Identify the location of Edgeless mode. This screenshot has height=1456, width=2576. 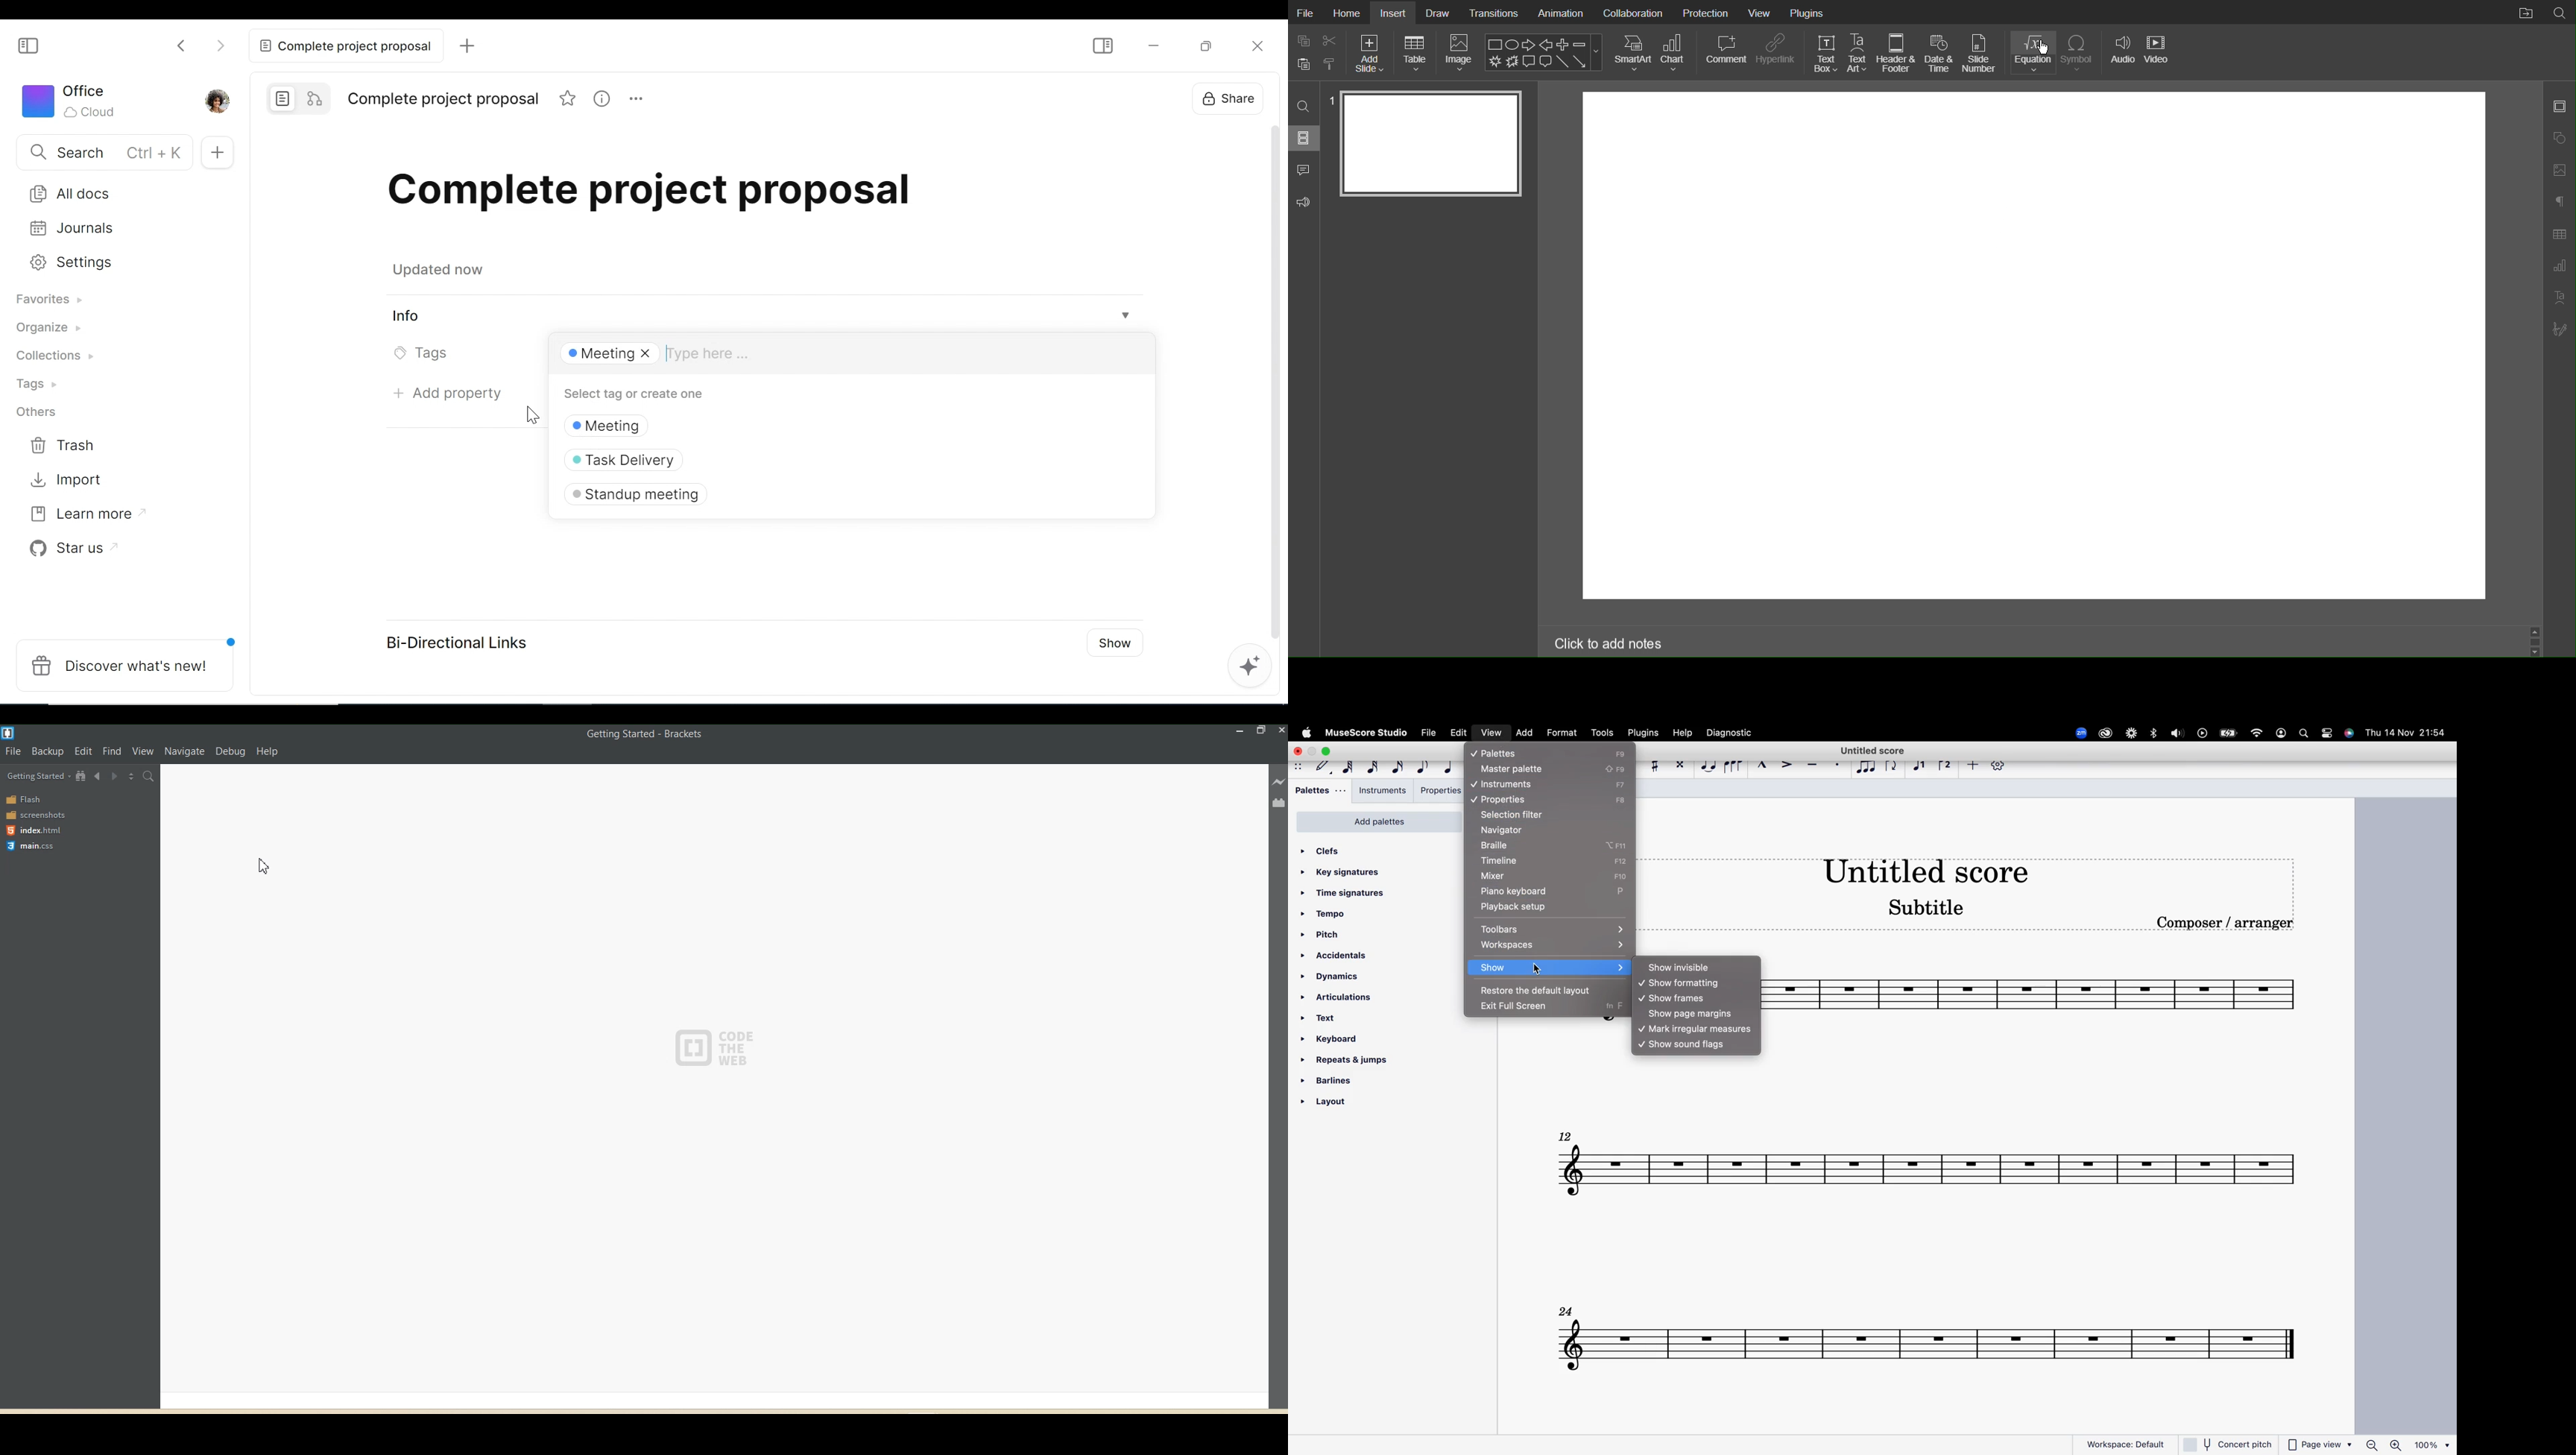
(317, 99).